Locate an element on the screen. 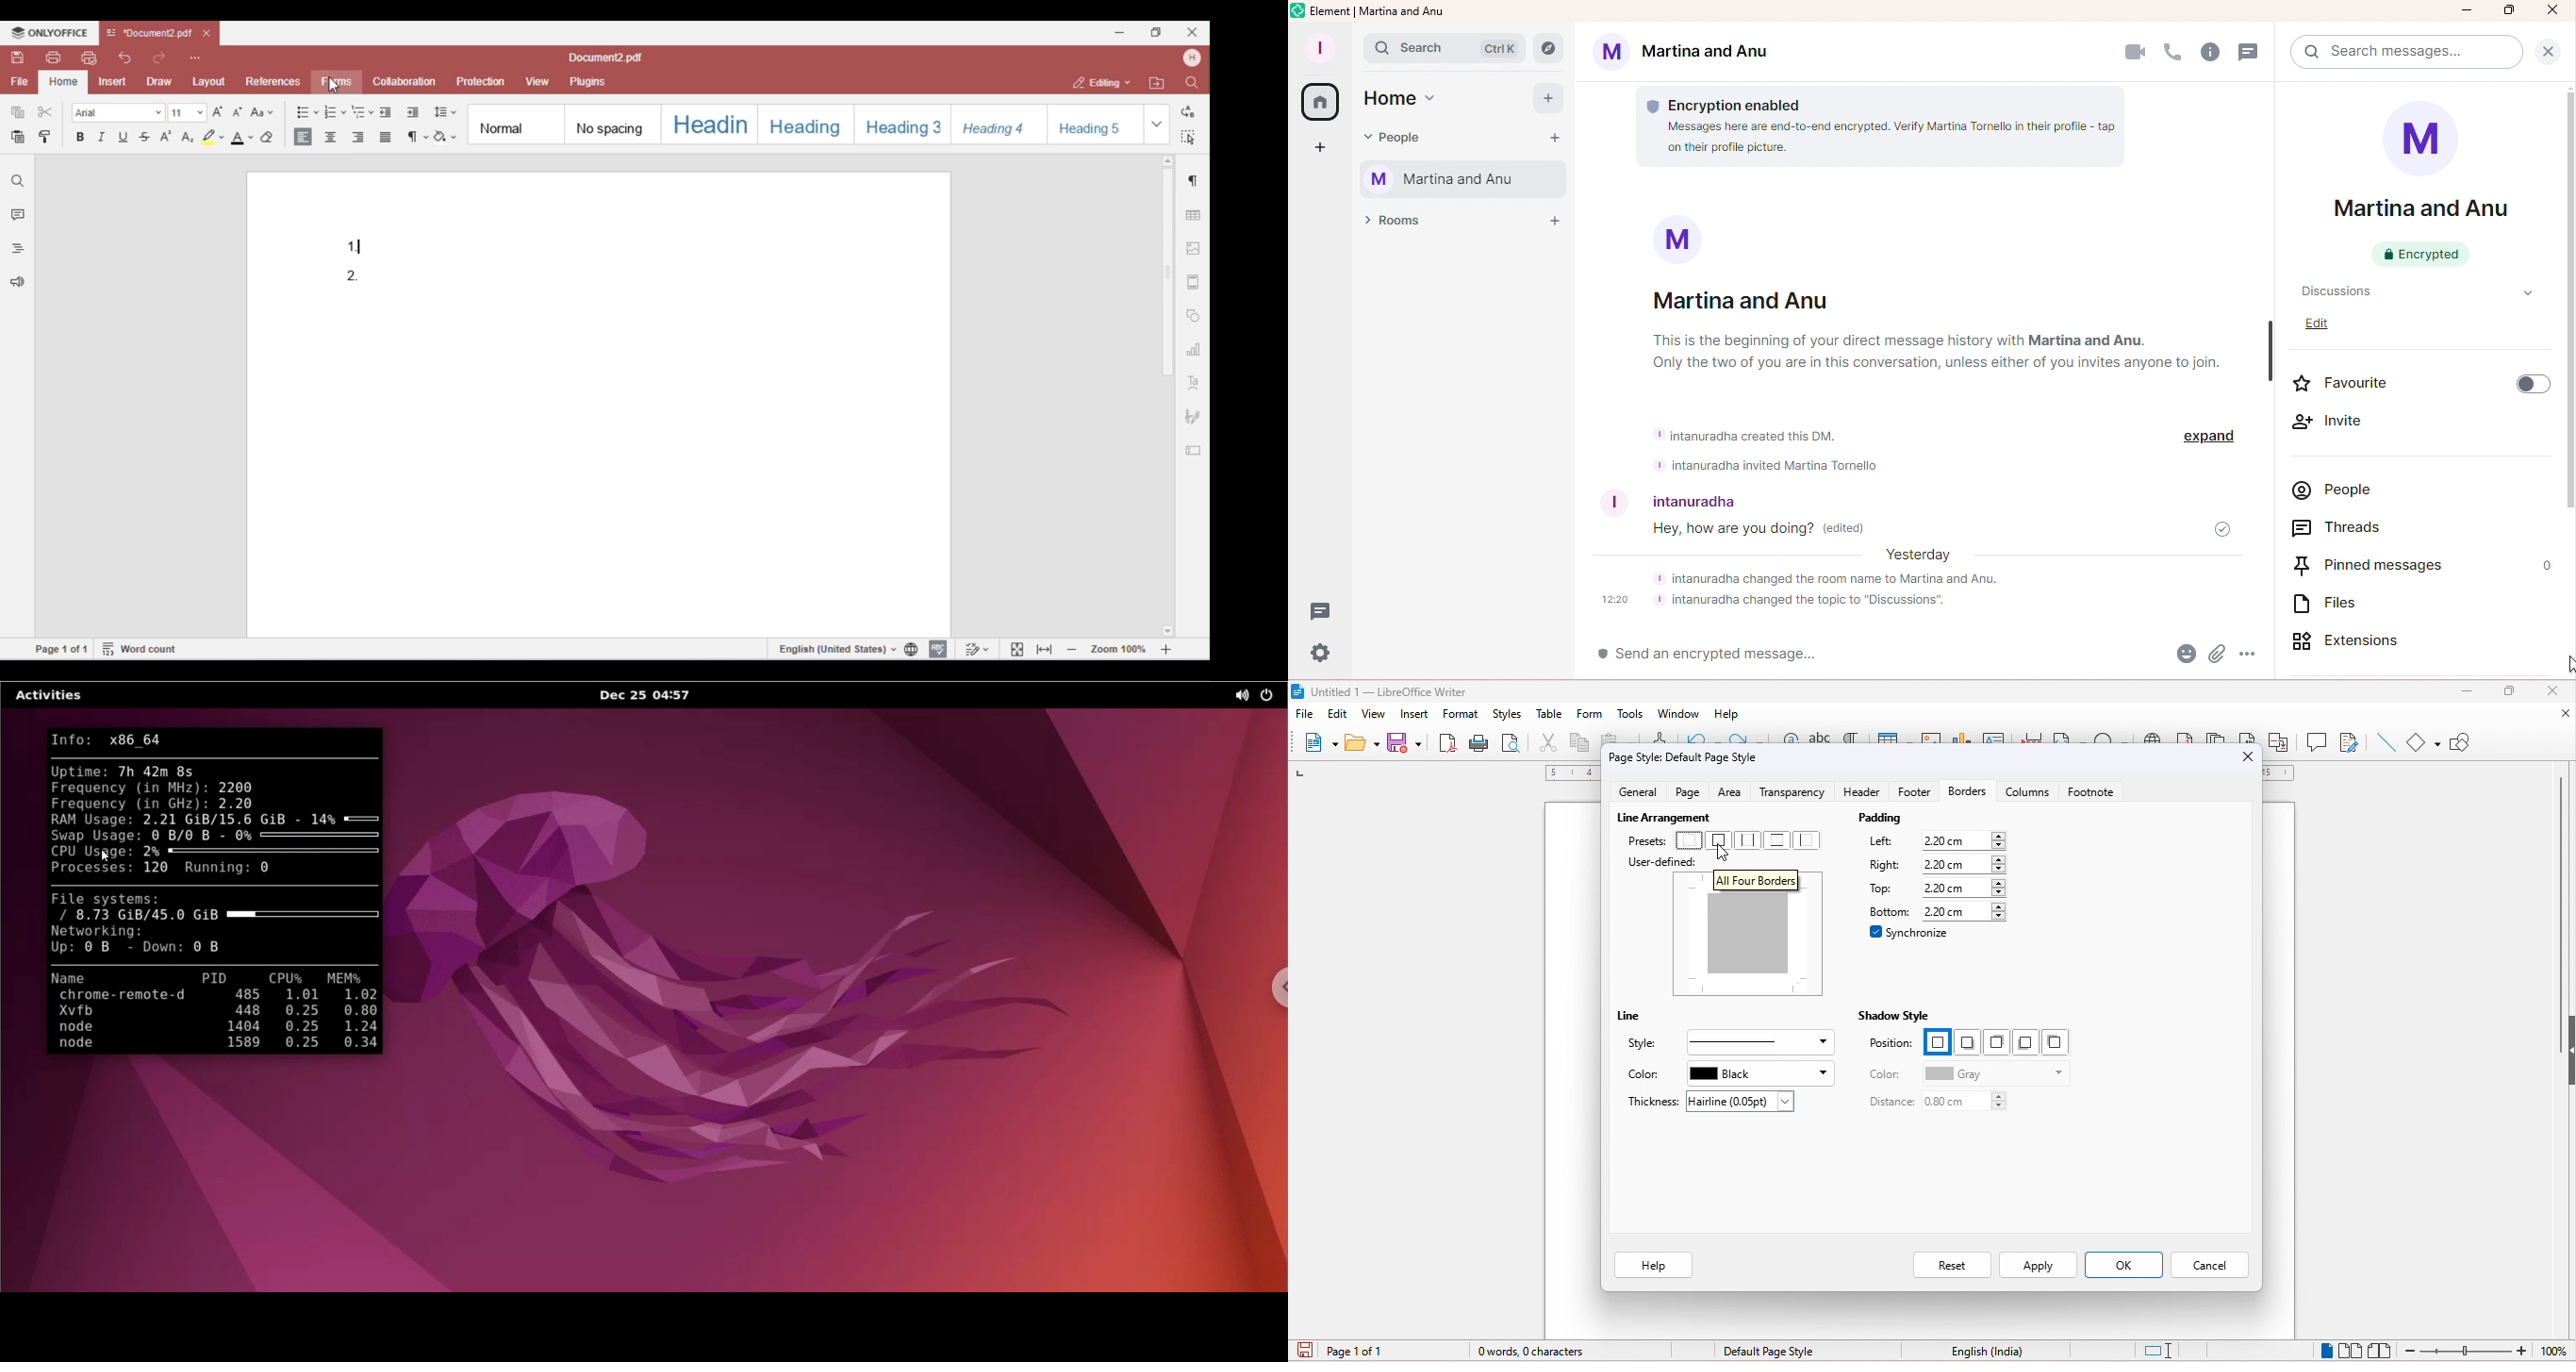 This screenshot has width=2576, height=1372. Information is located at coordinates (1665, 239).